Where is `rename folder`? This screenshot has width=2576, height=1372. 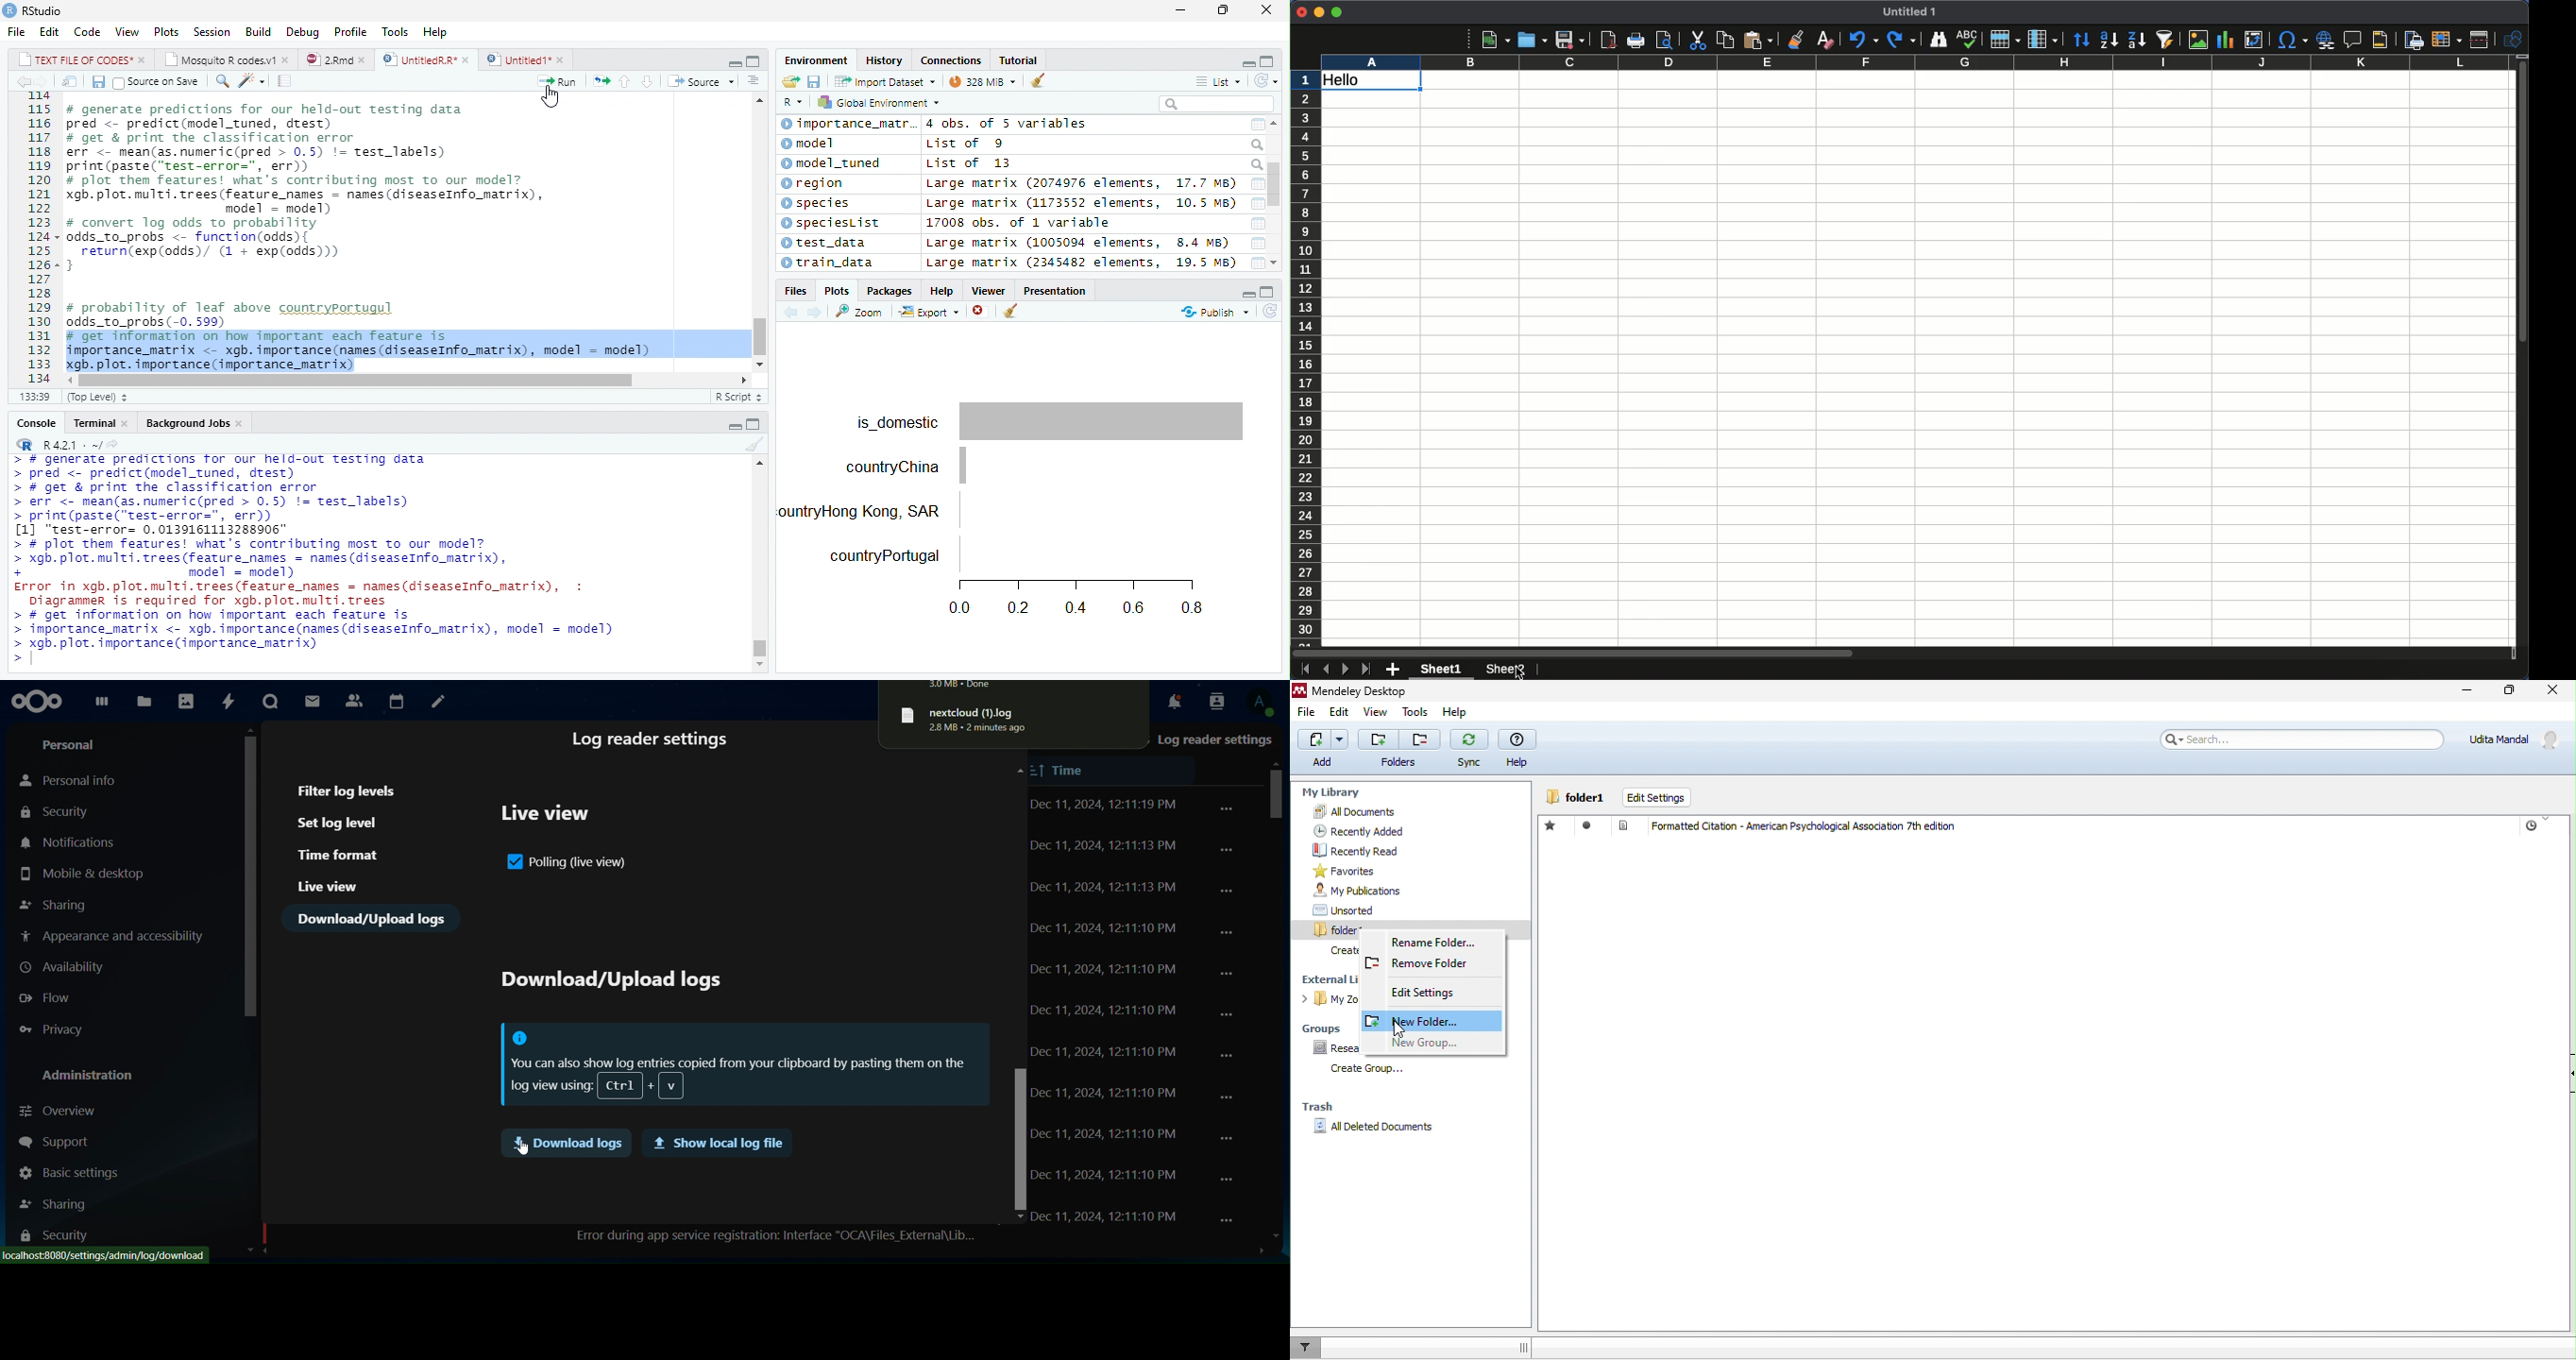
rename folder is located at coordinates (1433, 940).